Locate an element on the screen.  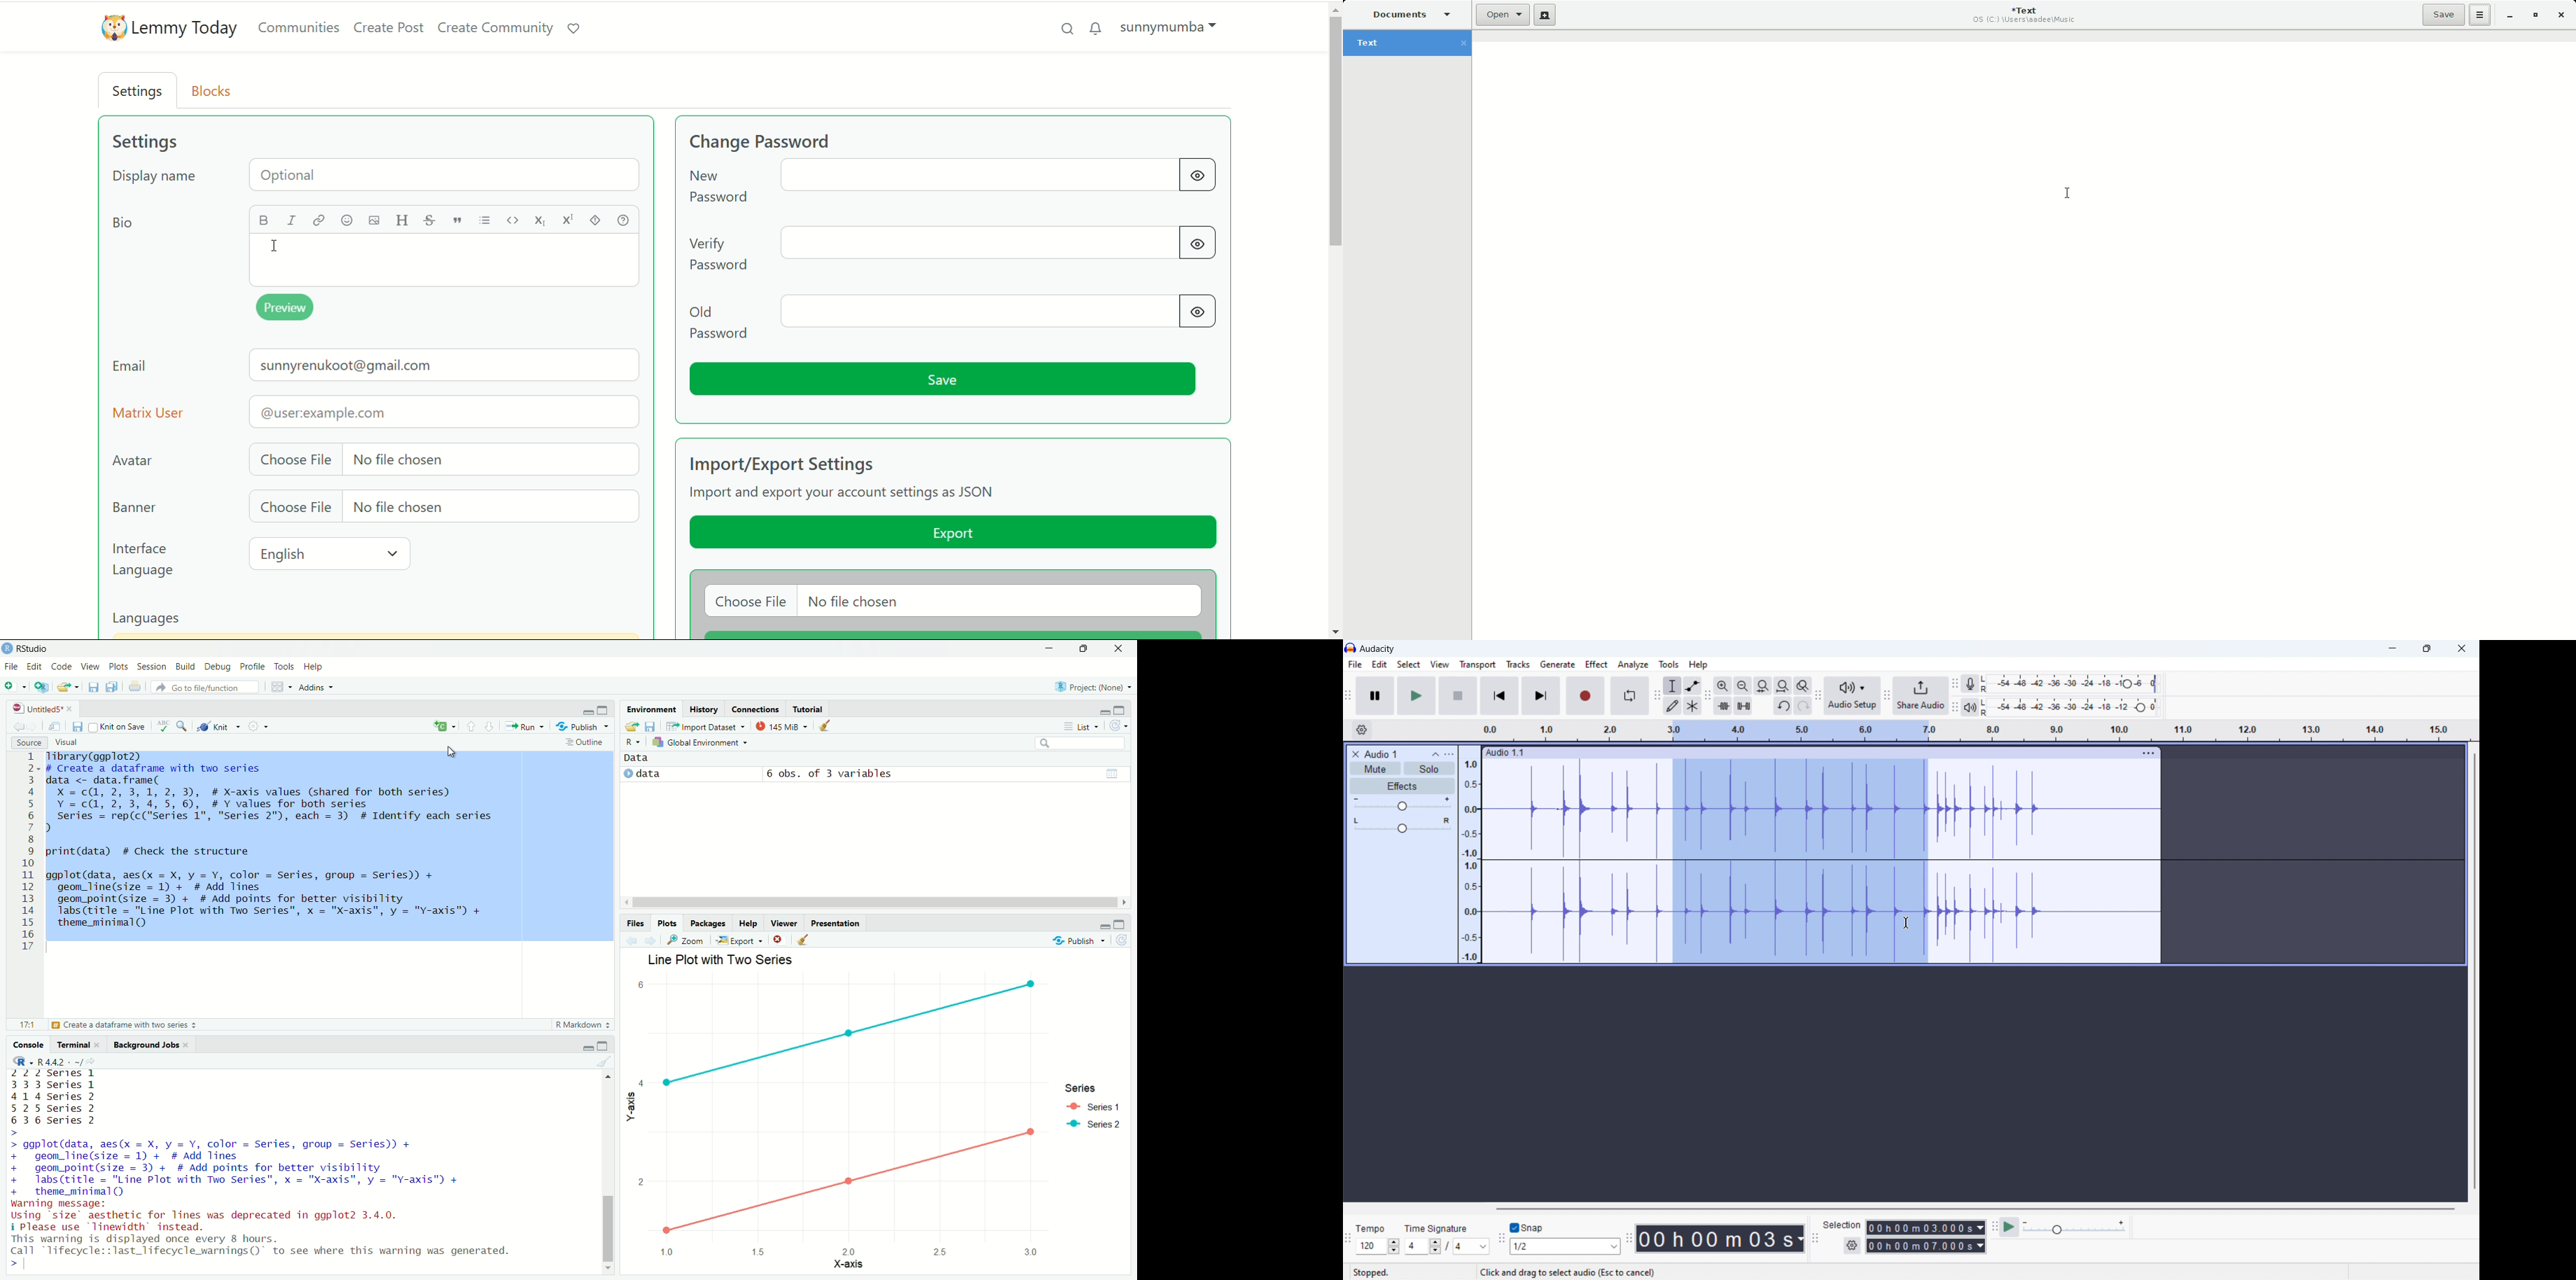
Prsentation is located at coordinates (840, 923).